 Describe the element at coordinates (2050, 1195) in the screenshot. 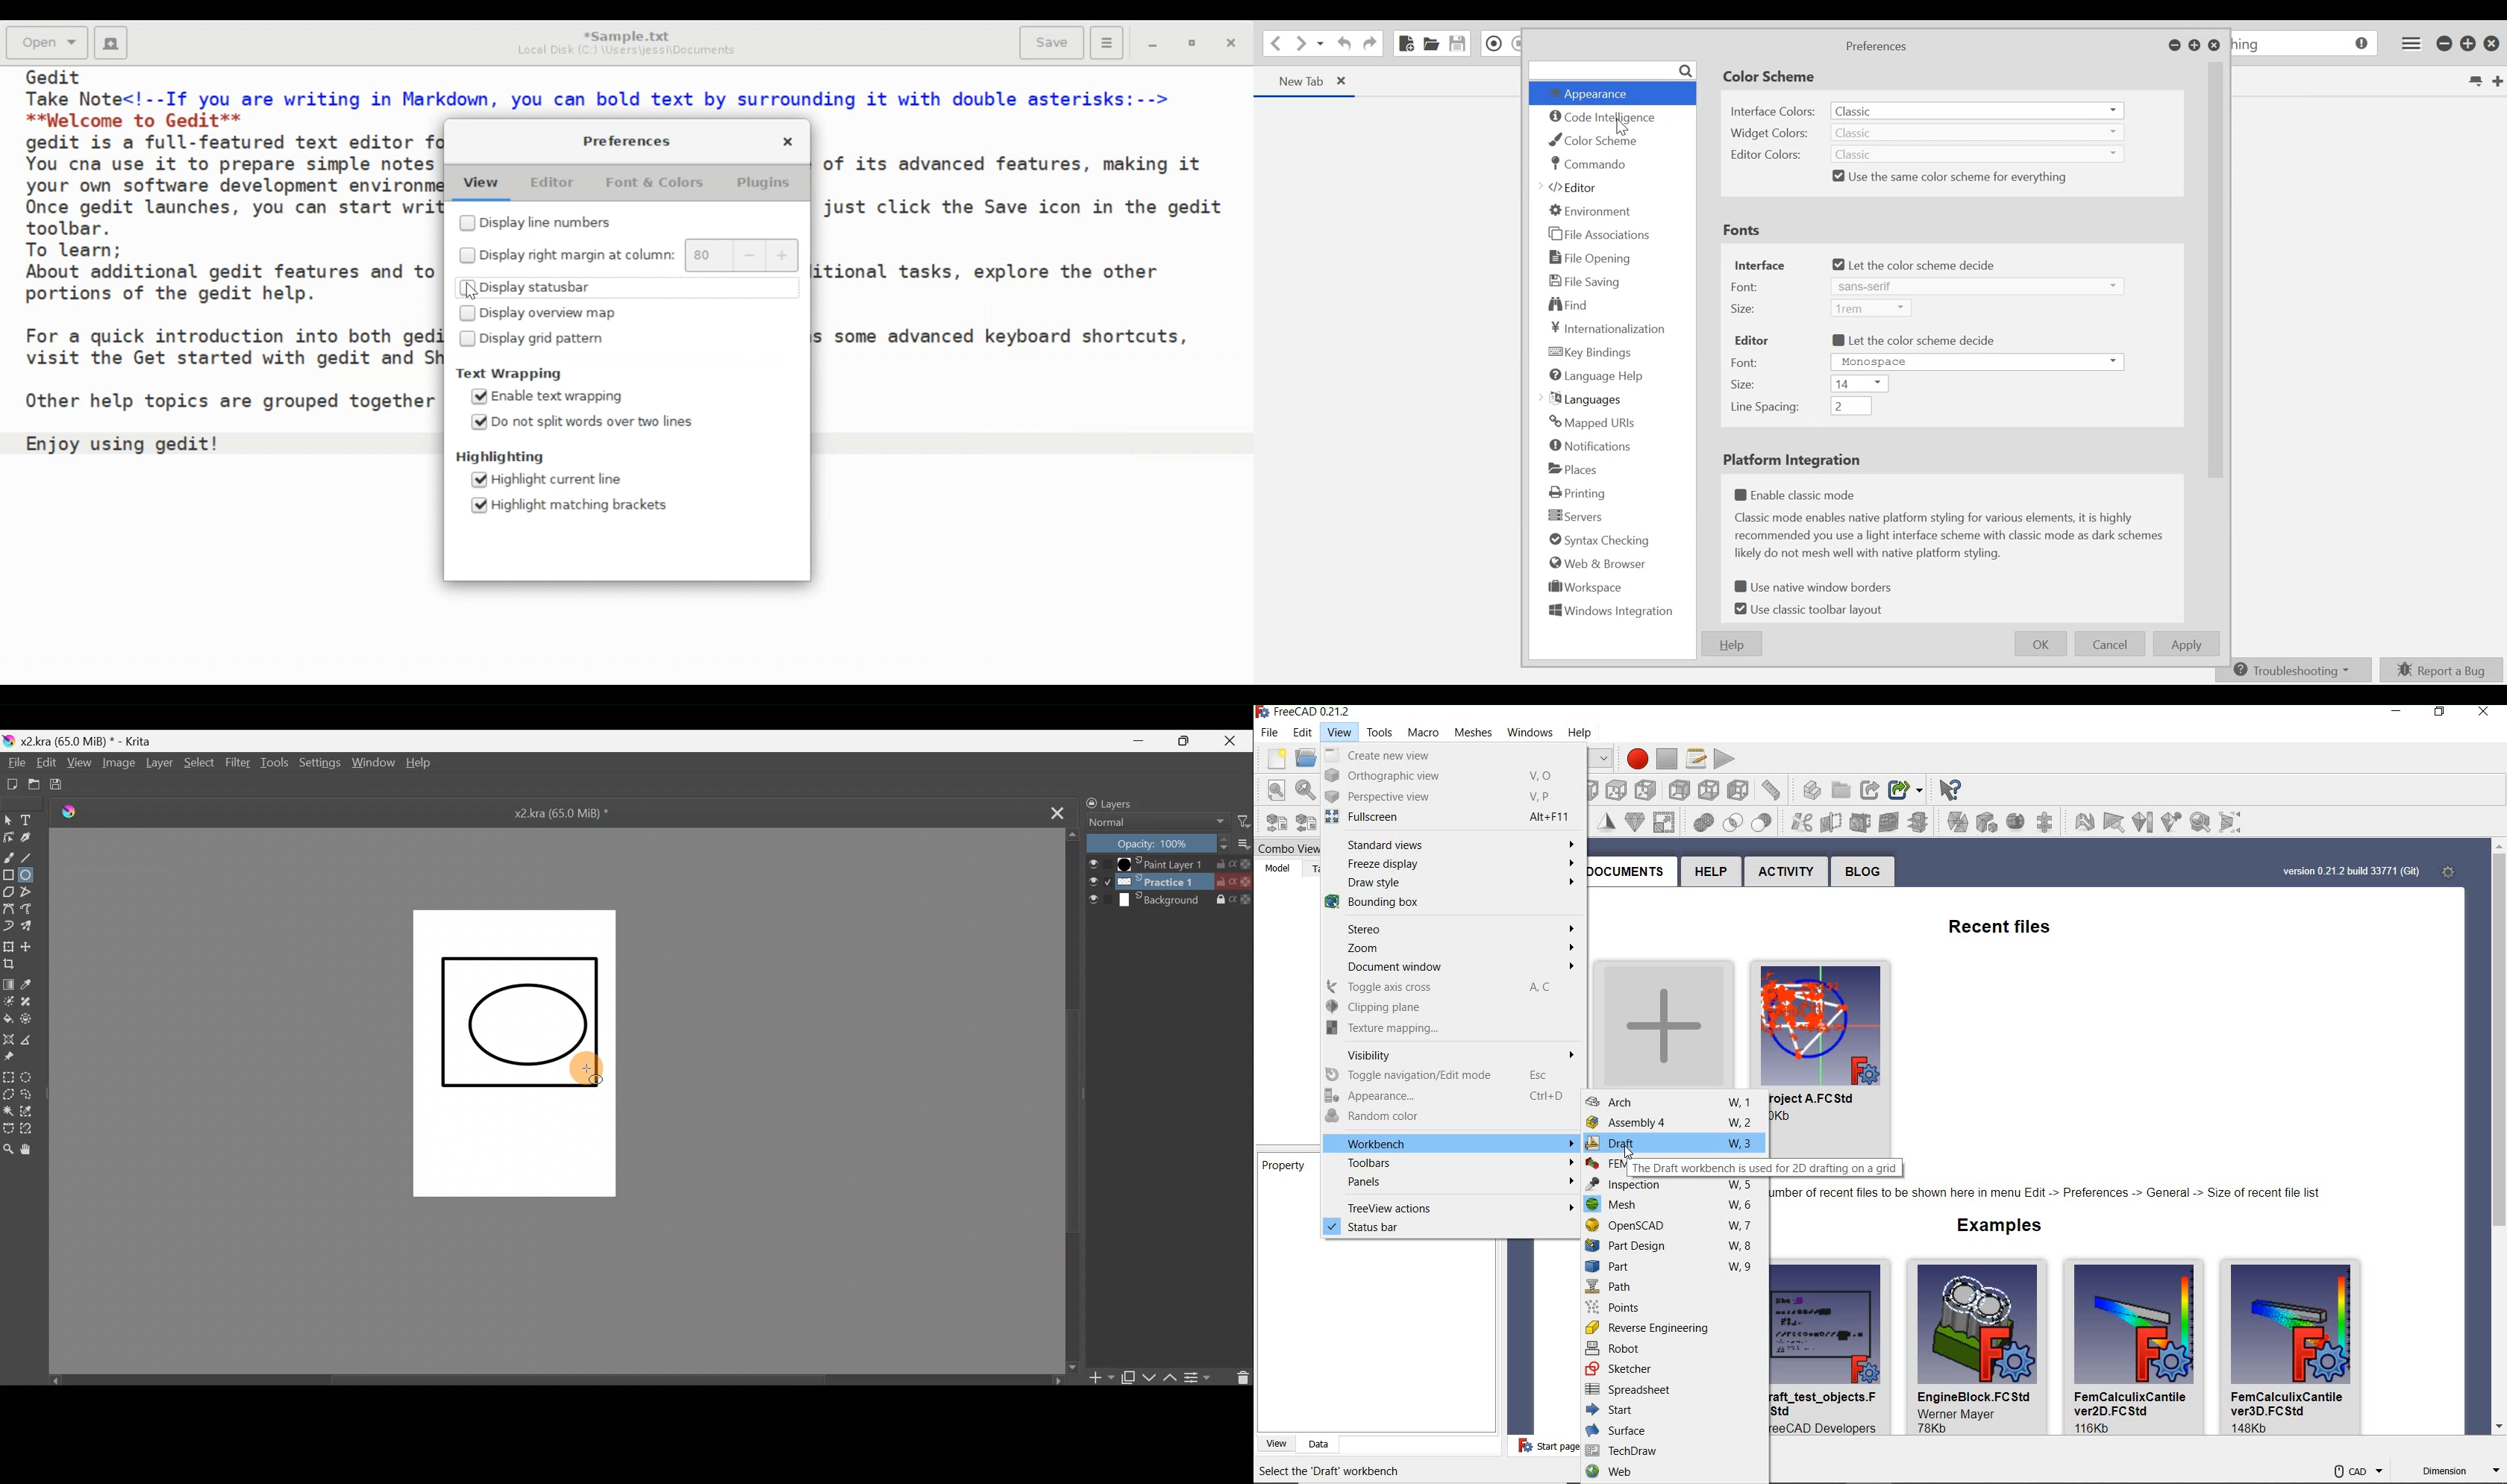

I see `tip` at that location.